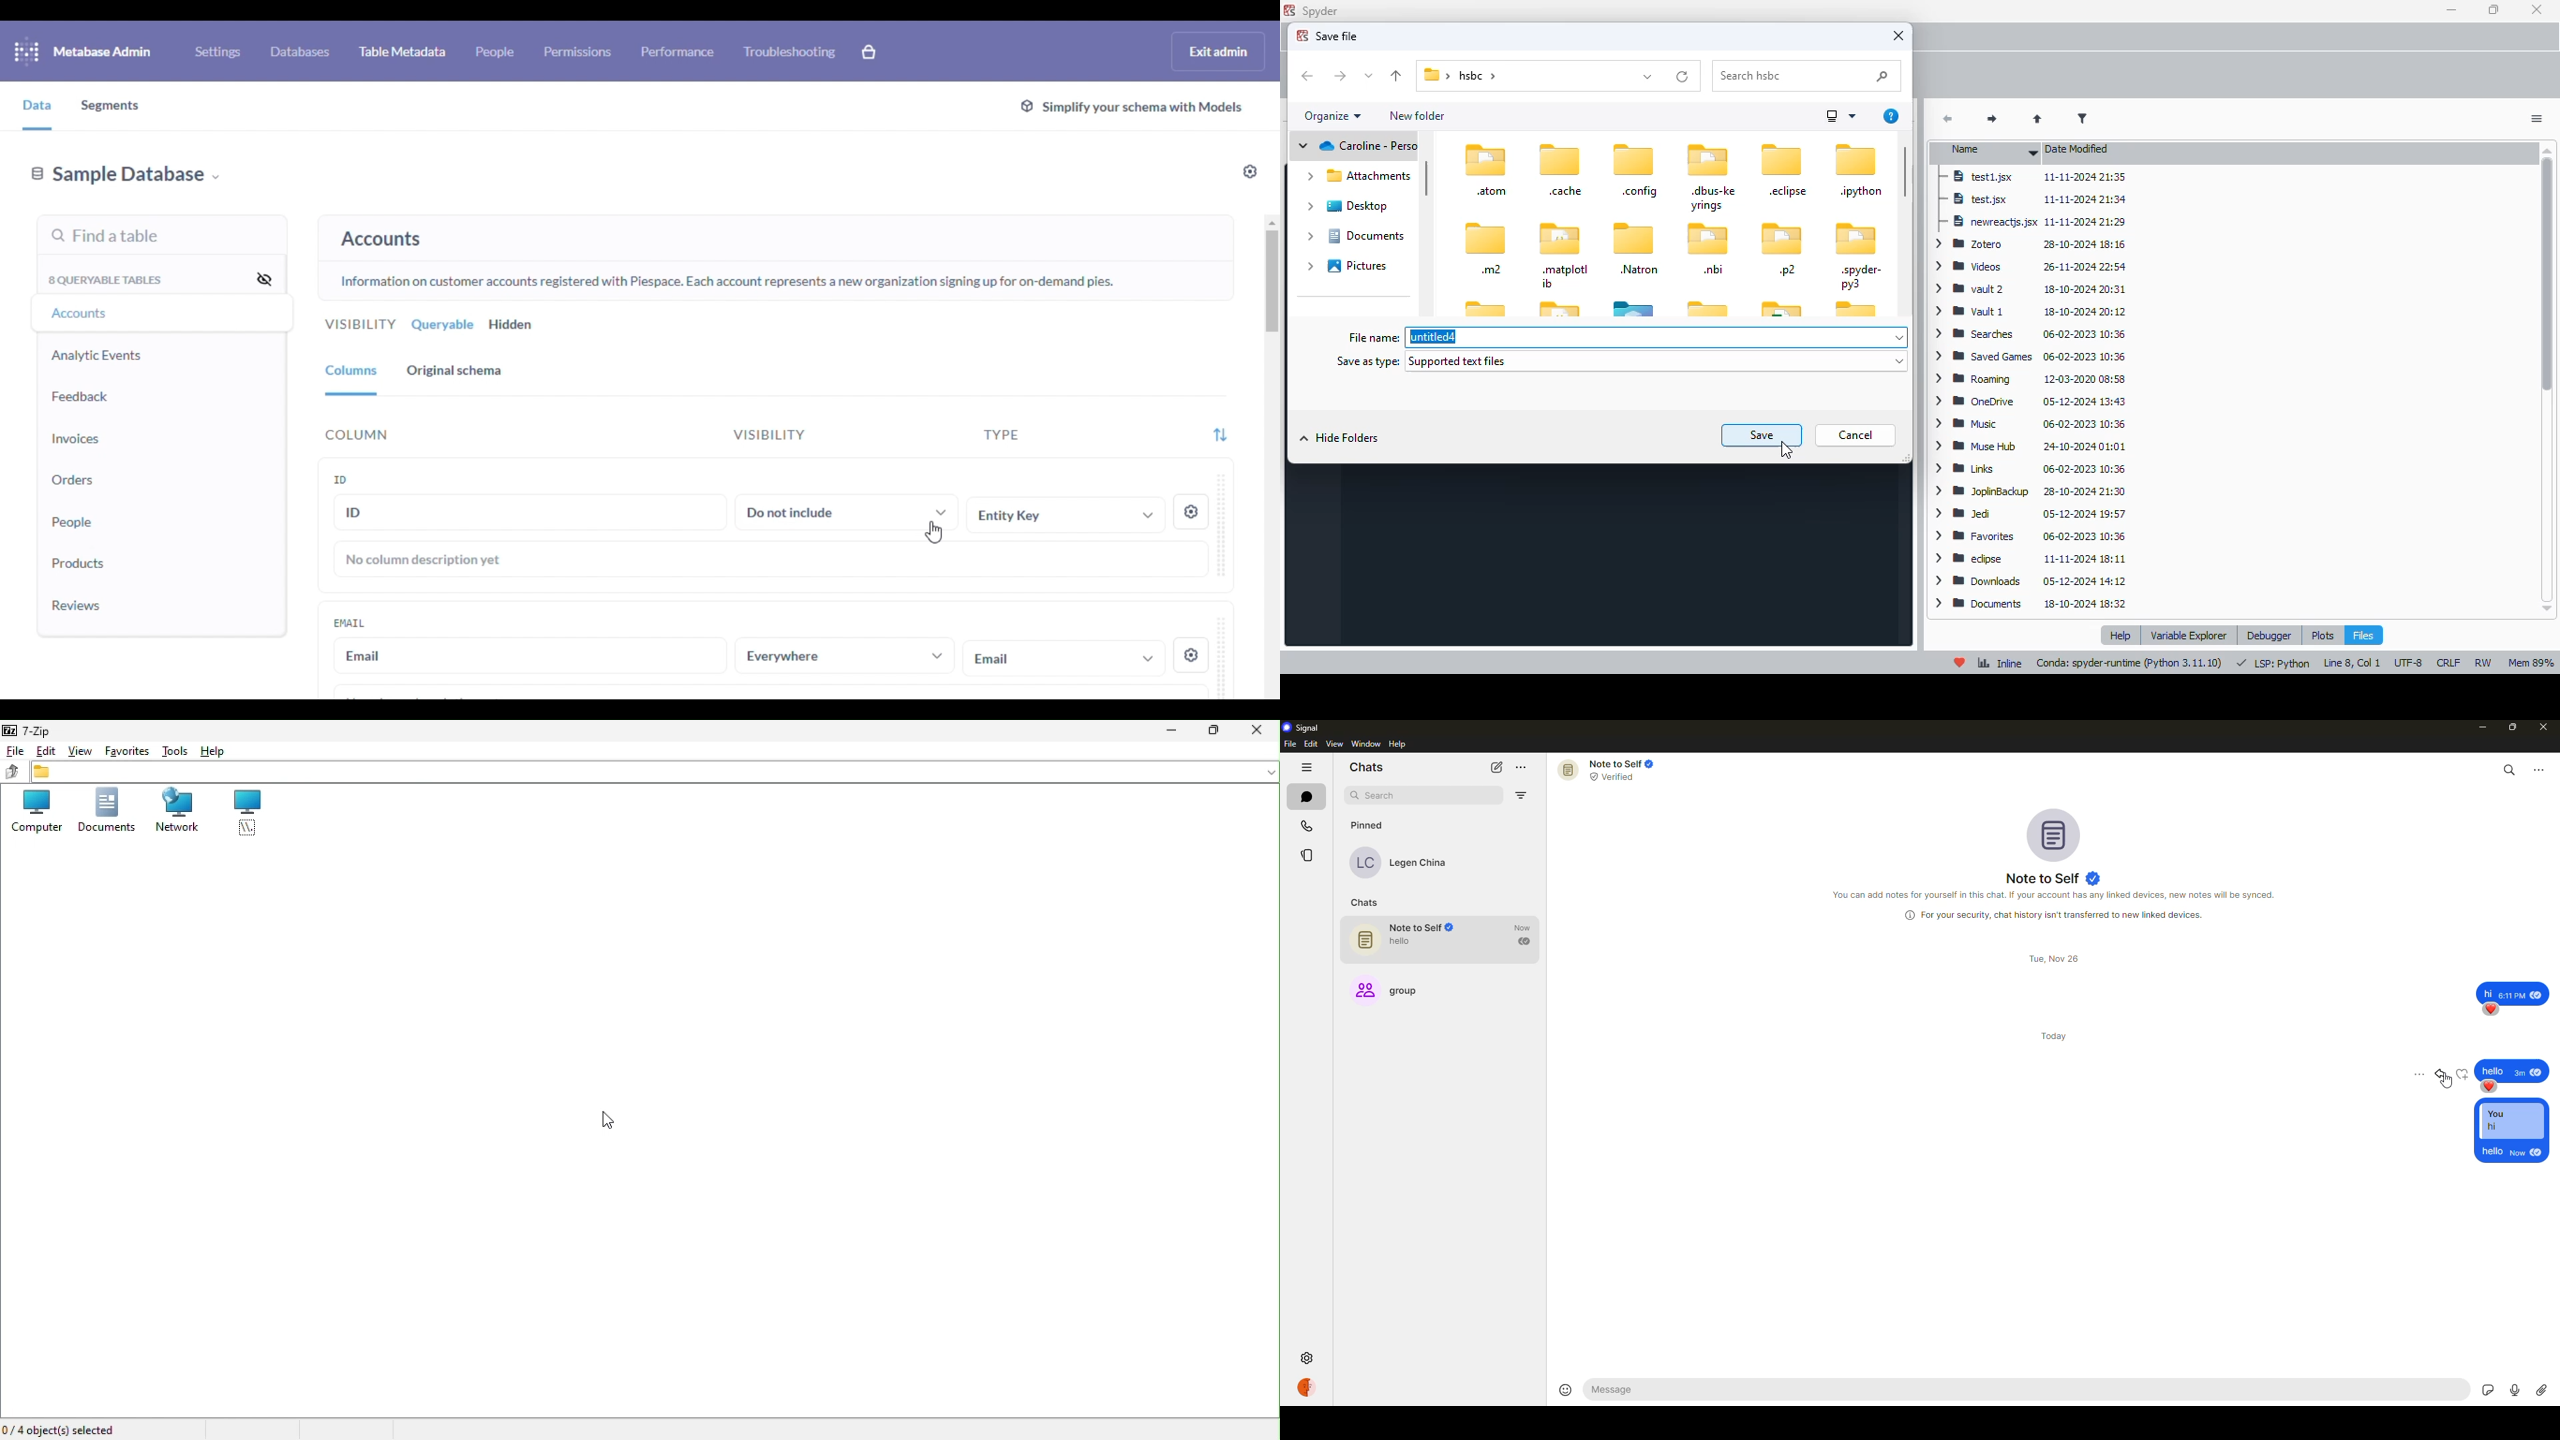 The image size is (2576, 1456). I want to click on get help, so click(1891, 116).